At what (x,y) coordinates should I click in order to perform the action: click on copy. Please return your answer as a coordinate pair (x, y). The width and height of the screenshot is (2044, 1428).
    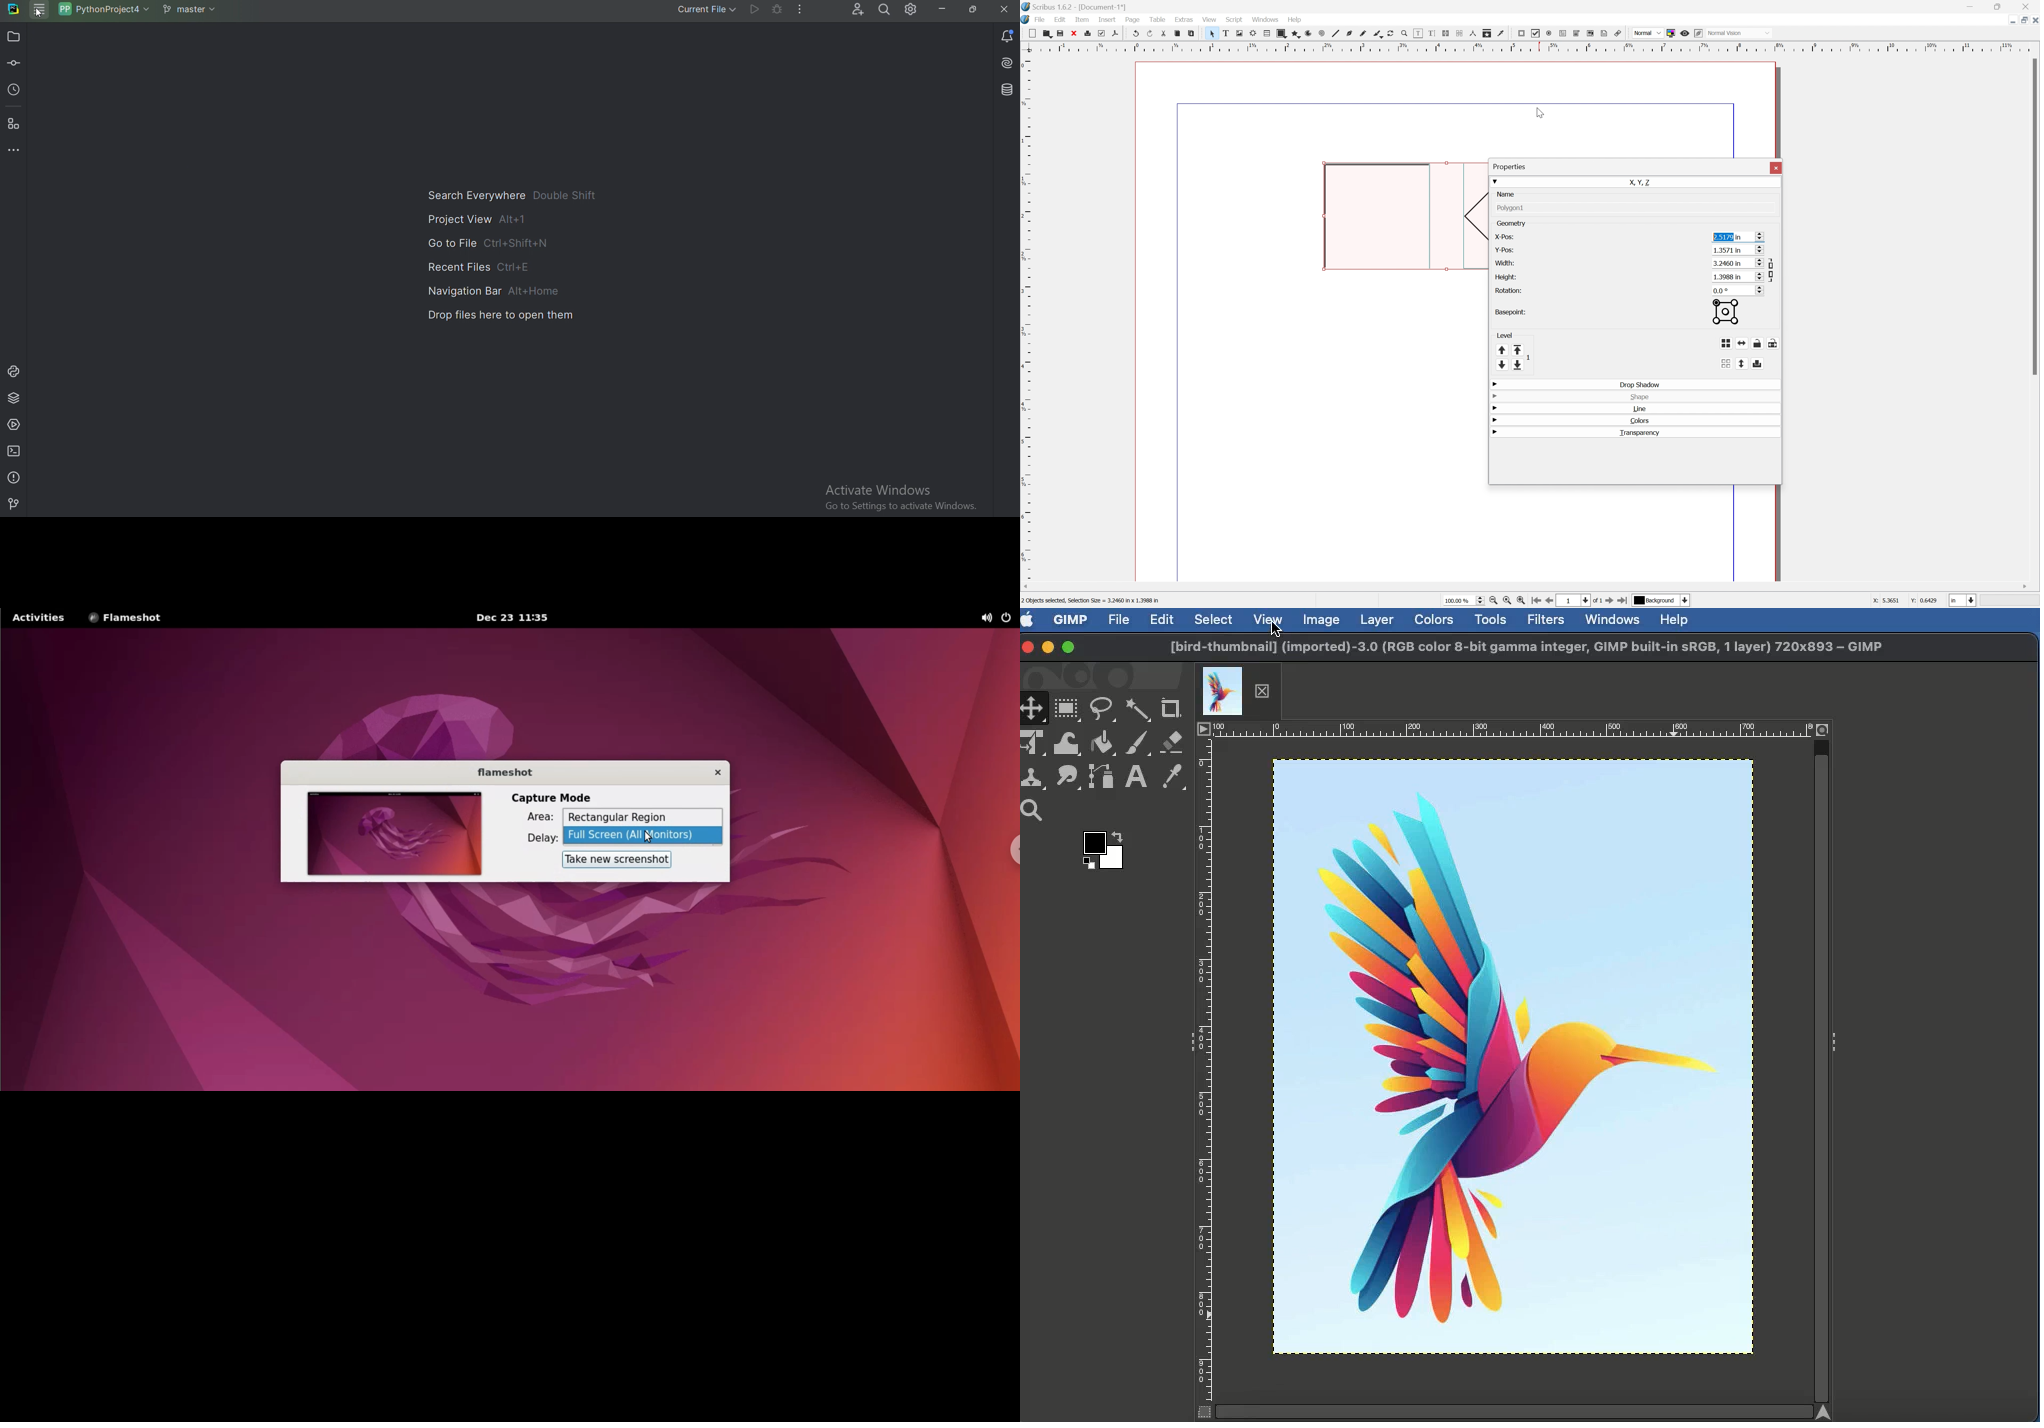
    Looking at the image, I should click on (1176, 33).